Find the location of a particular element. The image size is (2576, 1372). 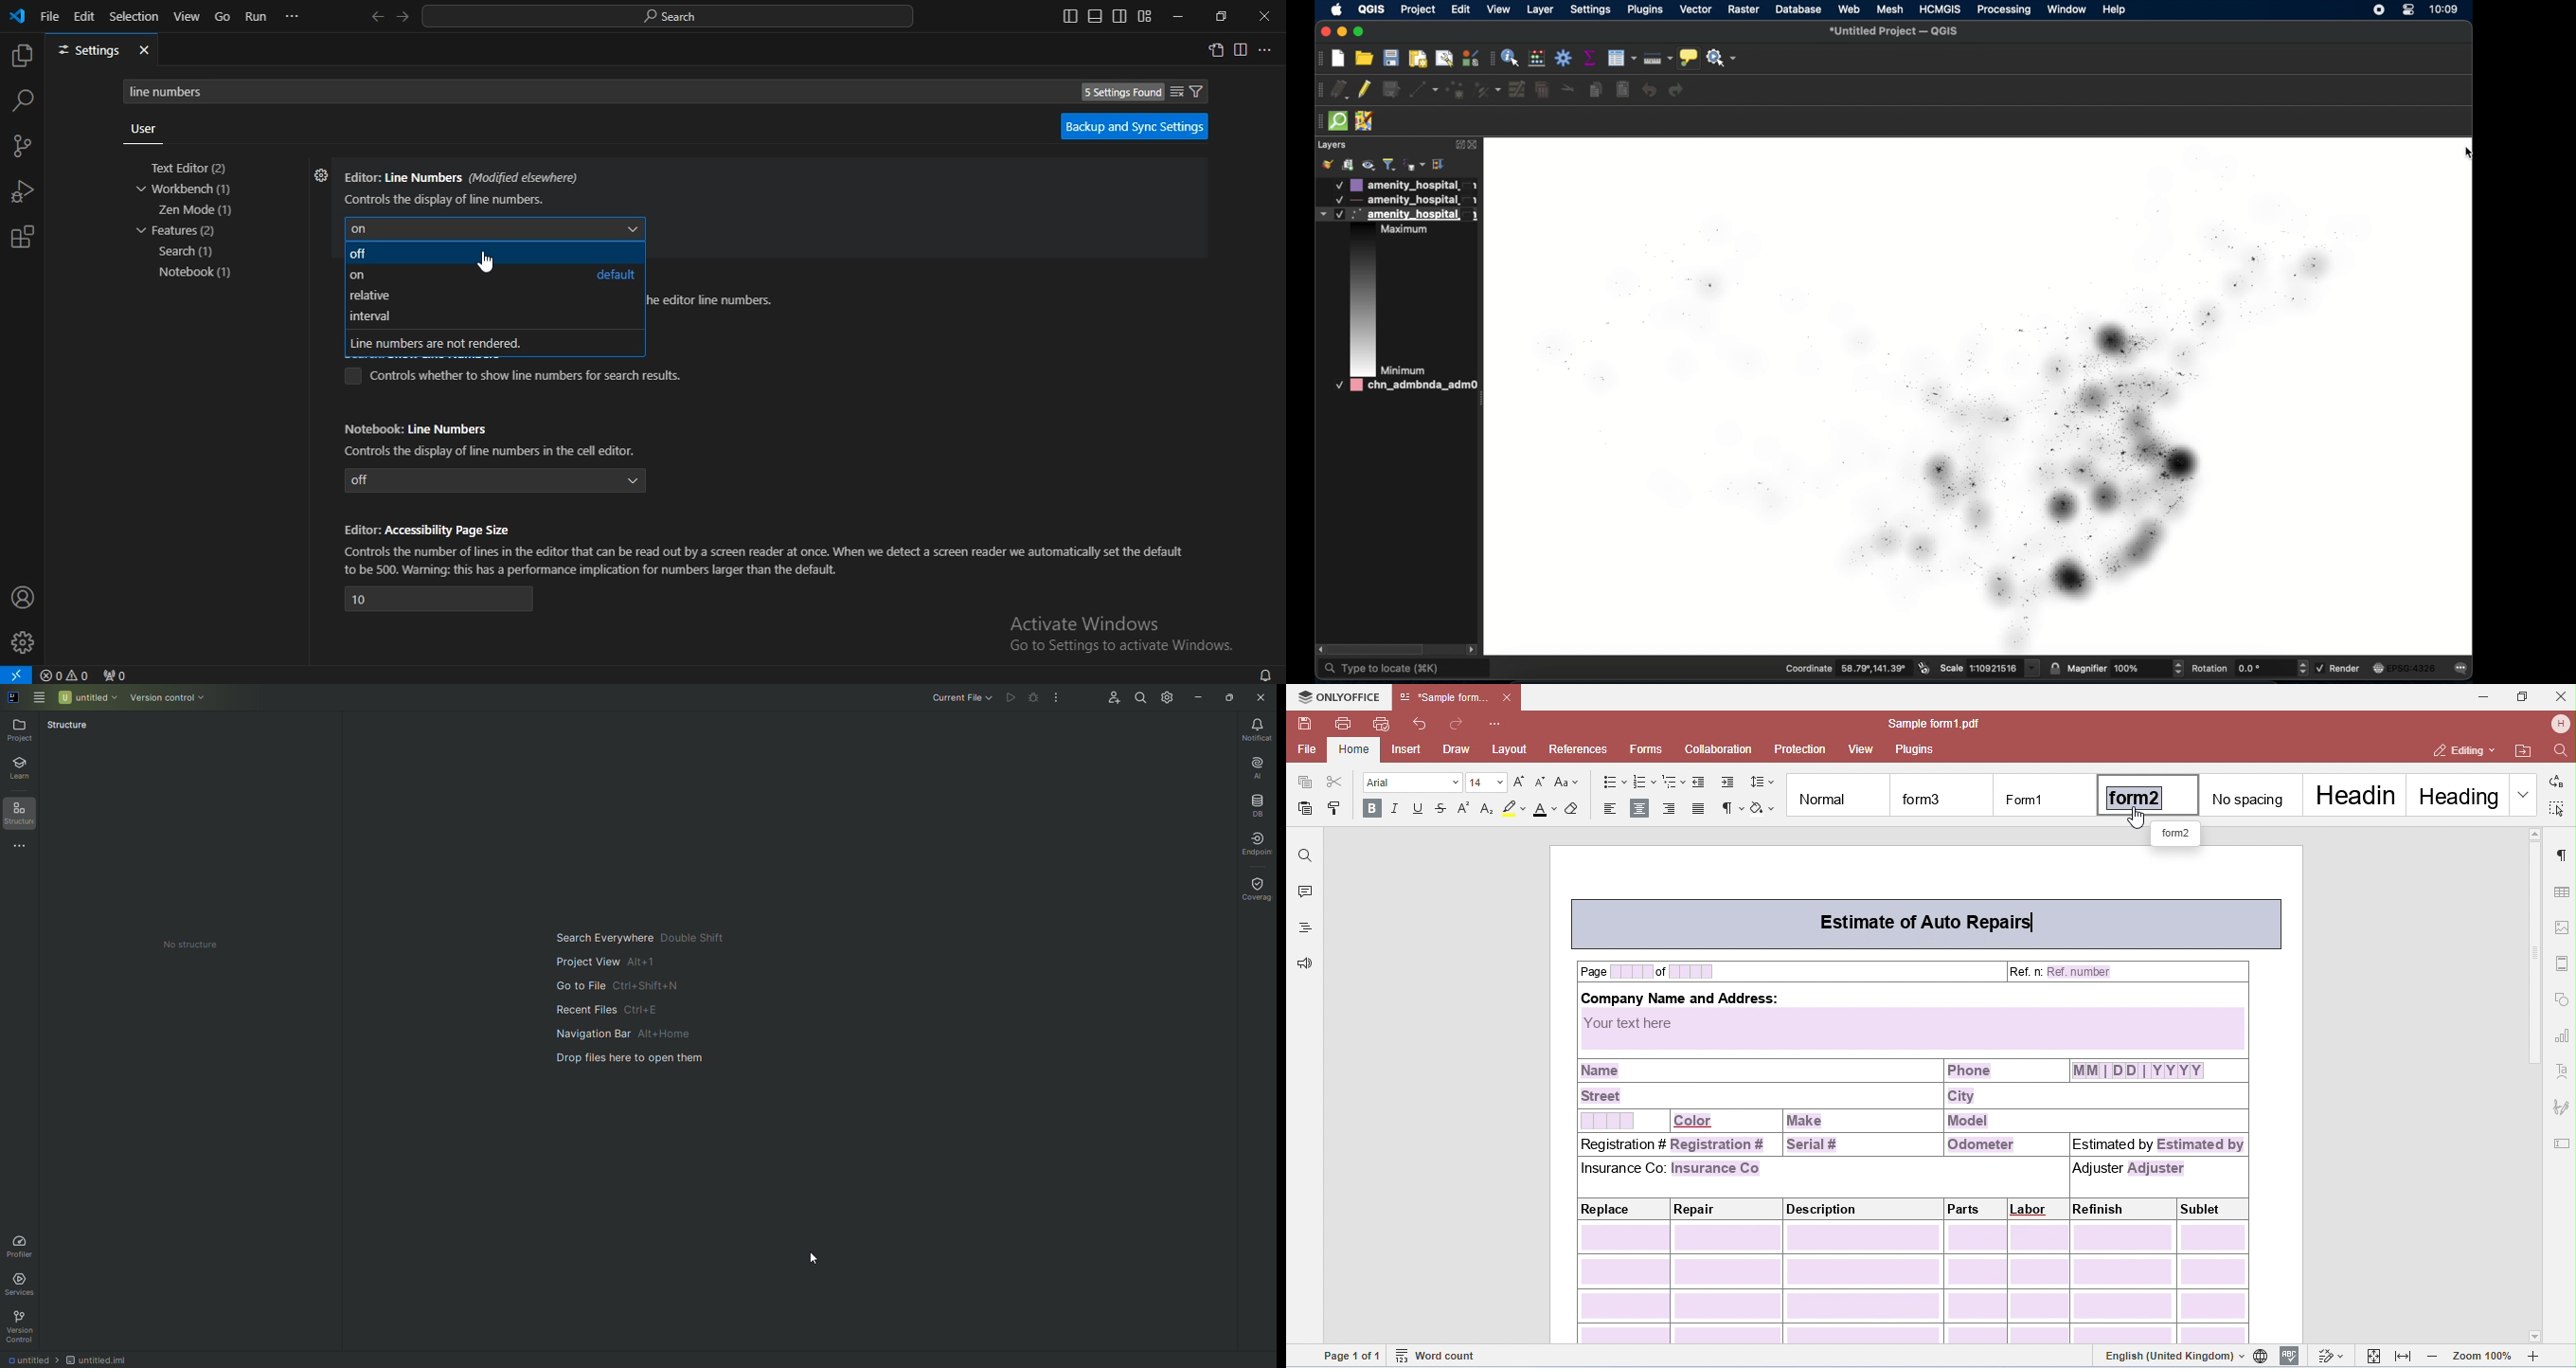

untitled project - QGIS is located at coordinates (1891, 32).